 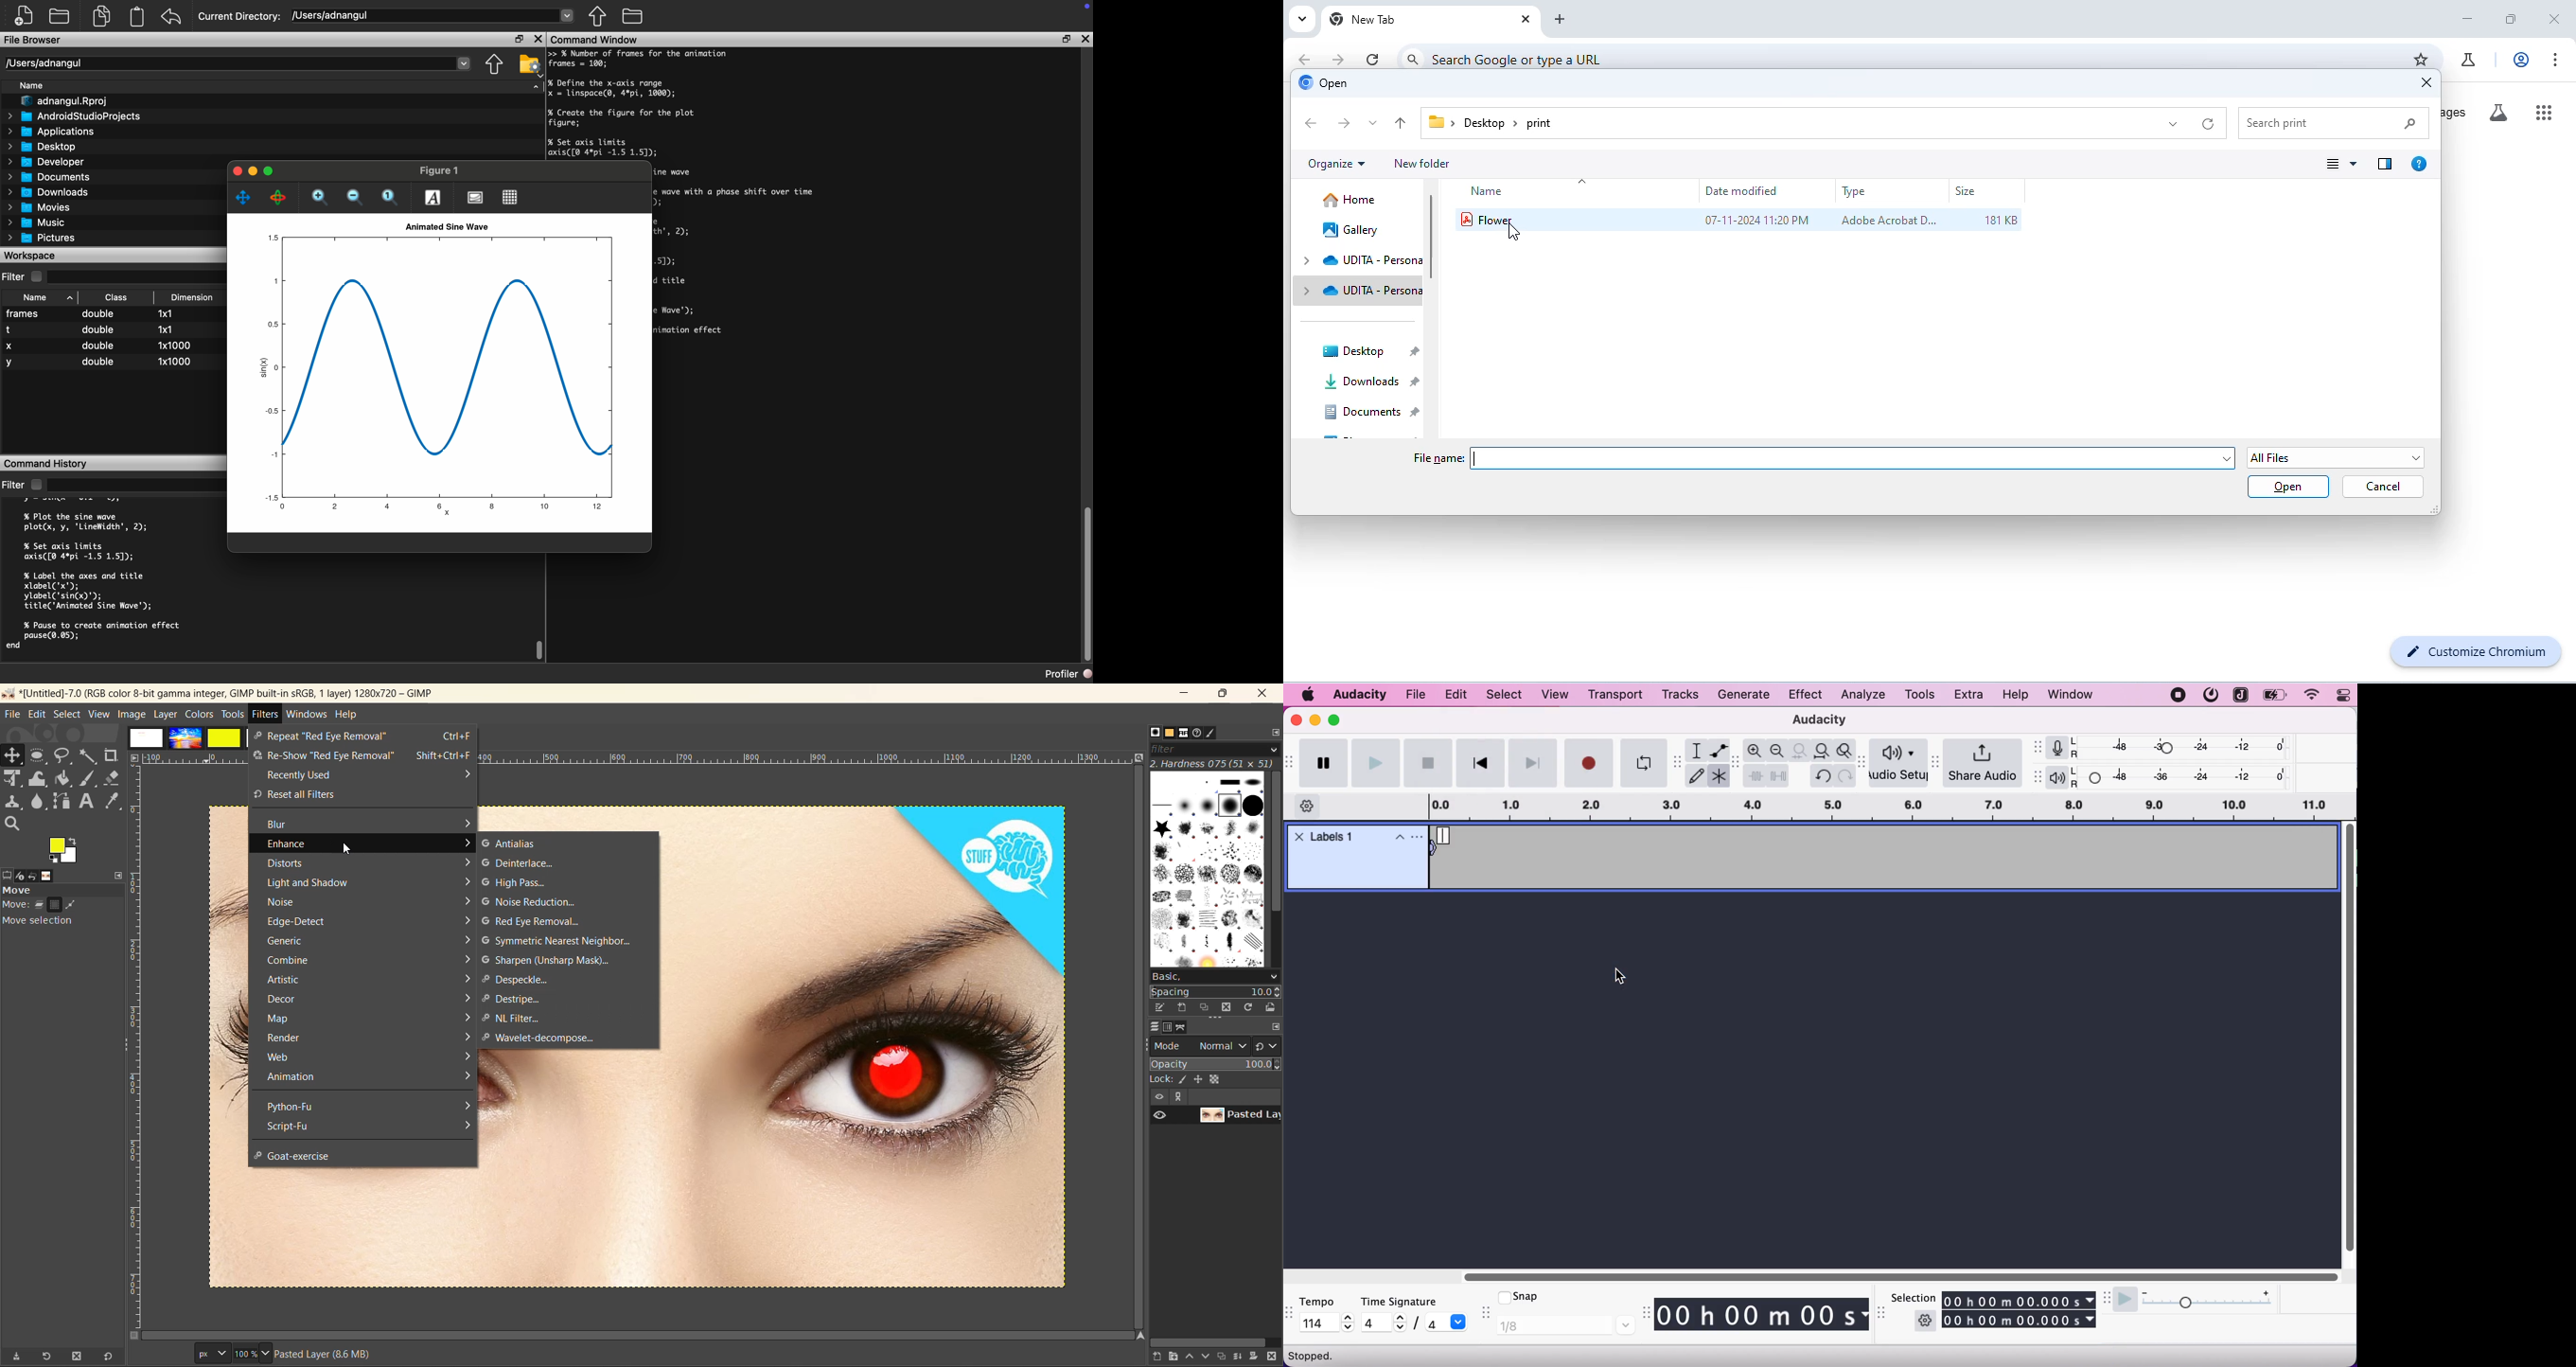 I want to click on customize and control chromium, so click(x=2555, y=58).